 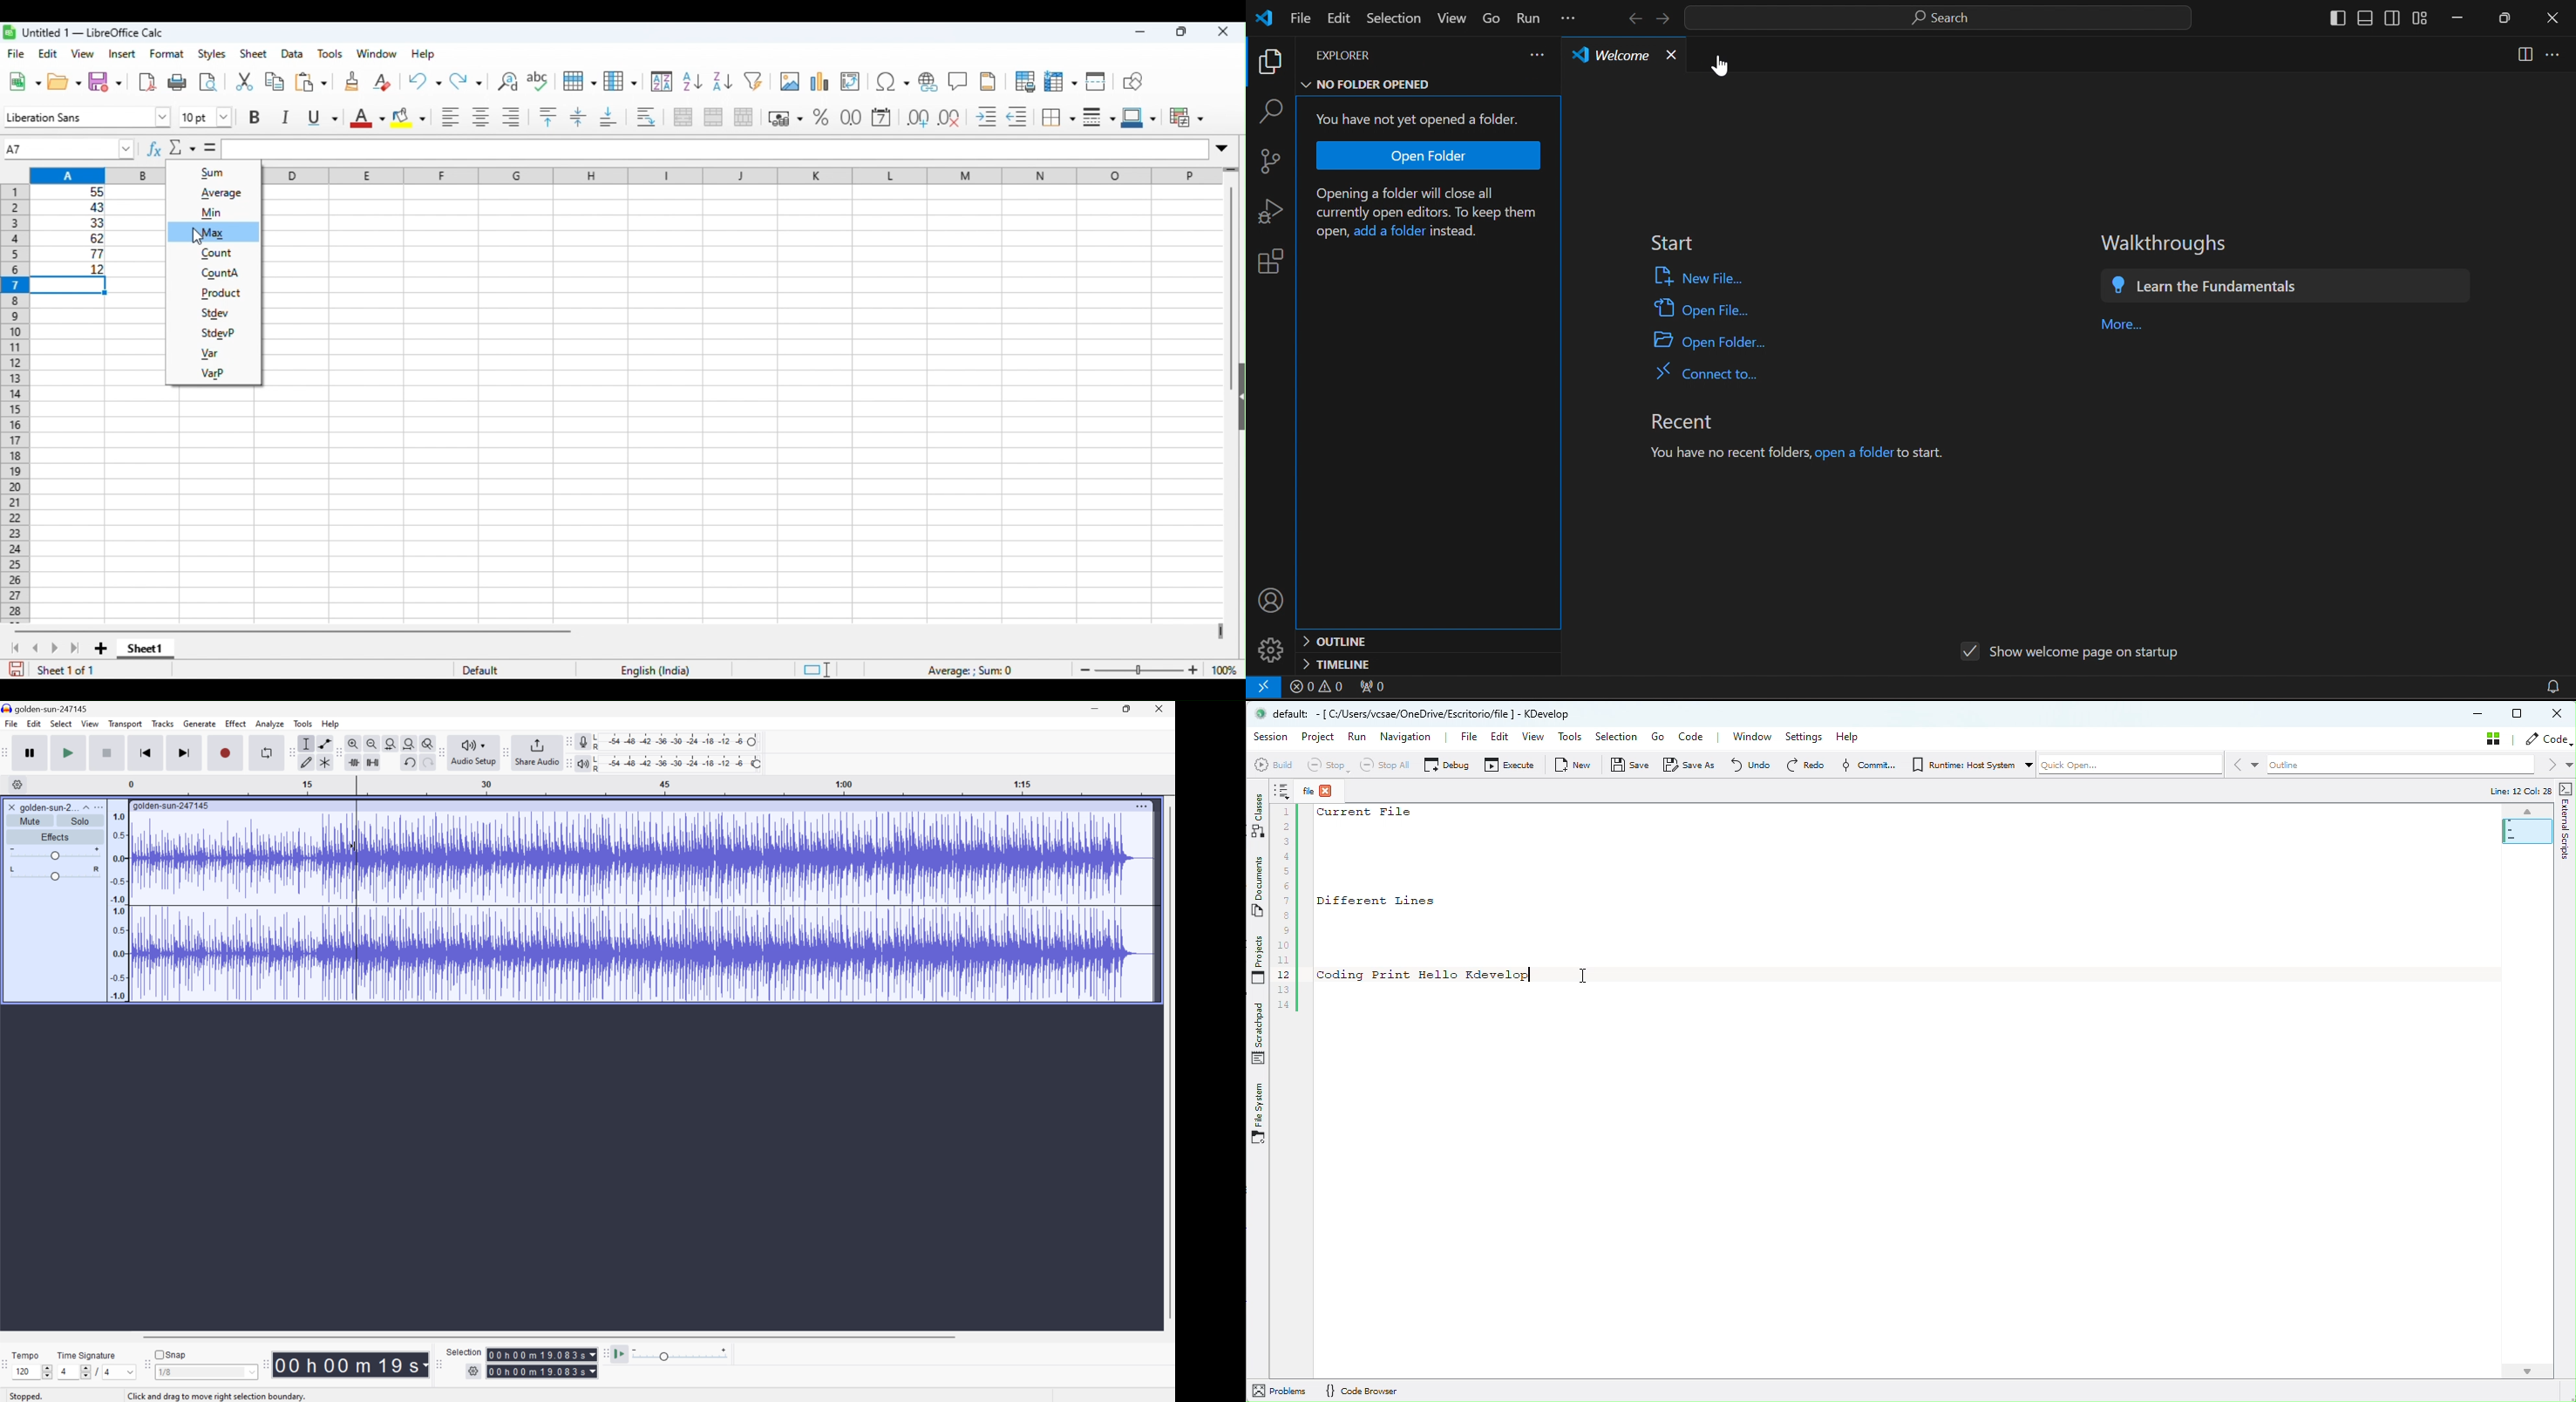 I want to click on Var, so click(x=211, y=354).